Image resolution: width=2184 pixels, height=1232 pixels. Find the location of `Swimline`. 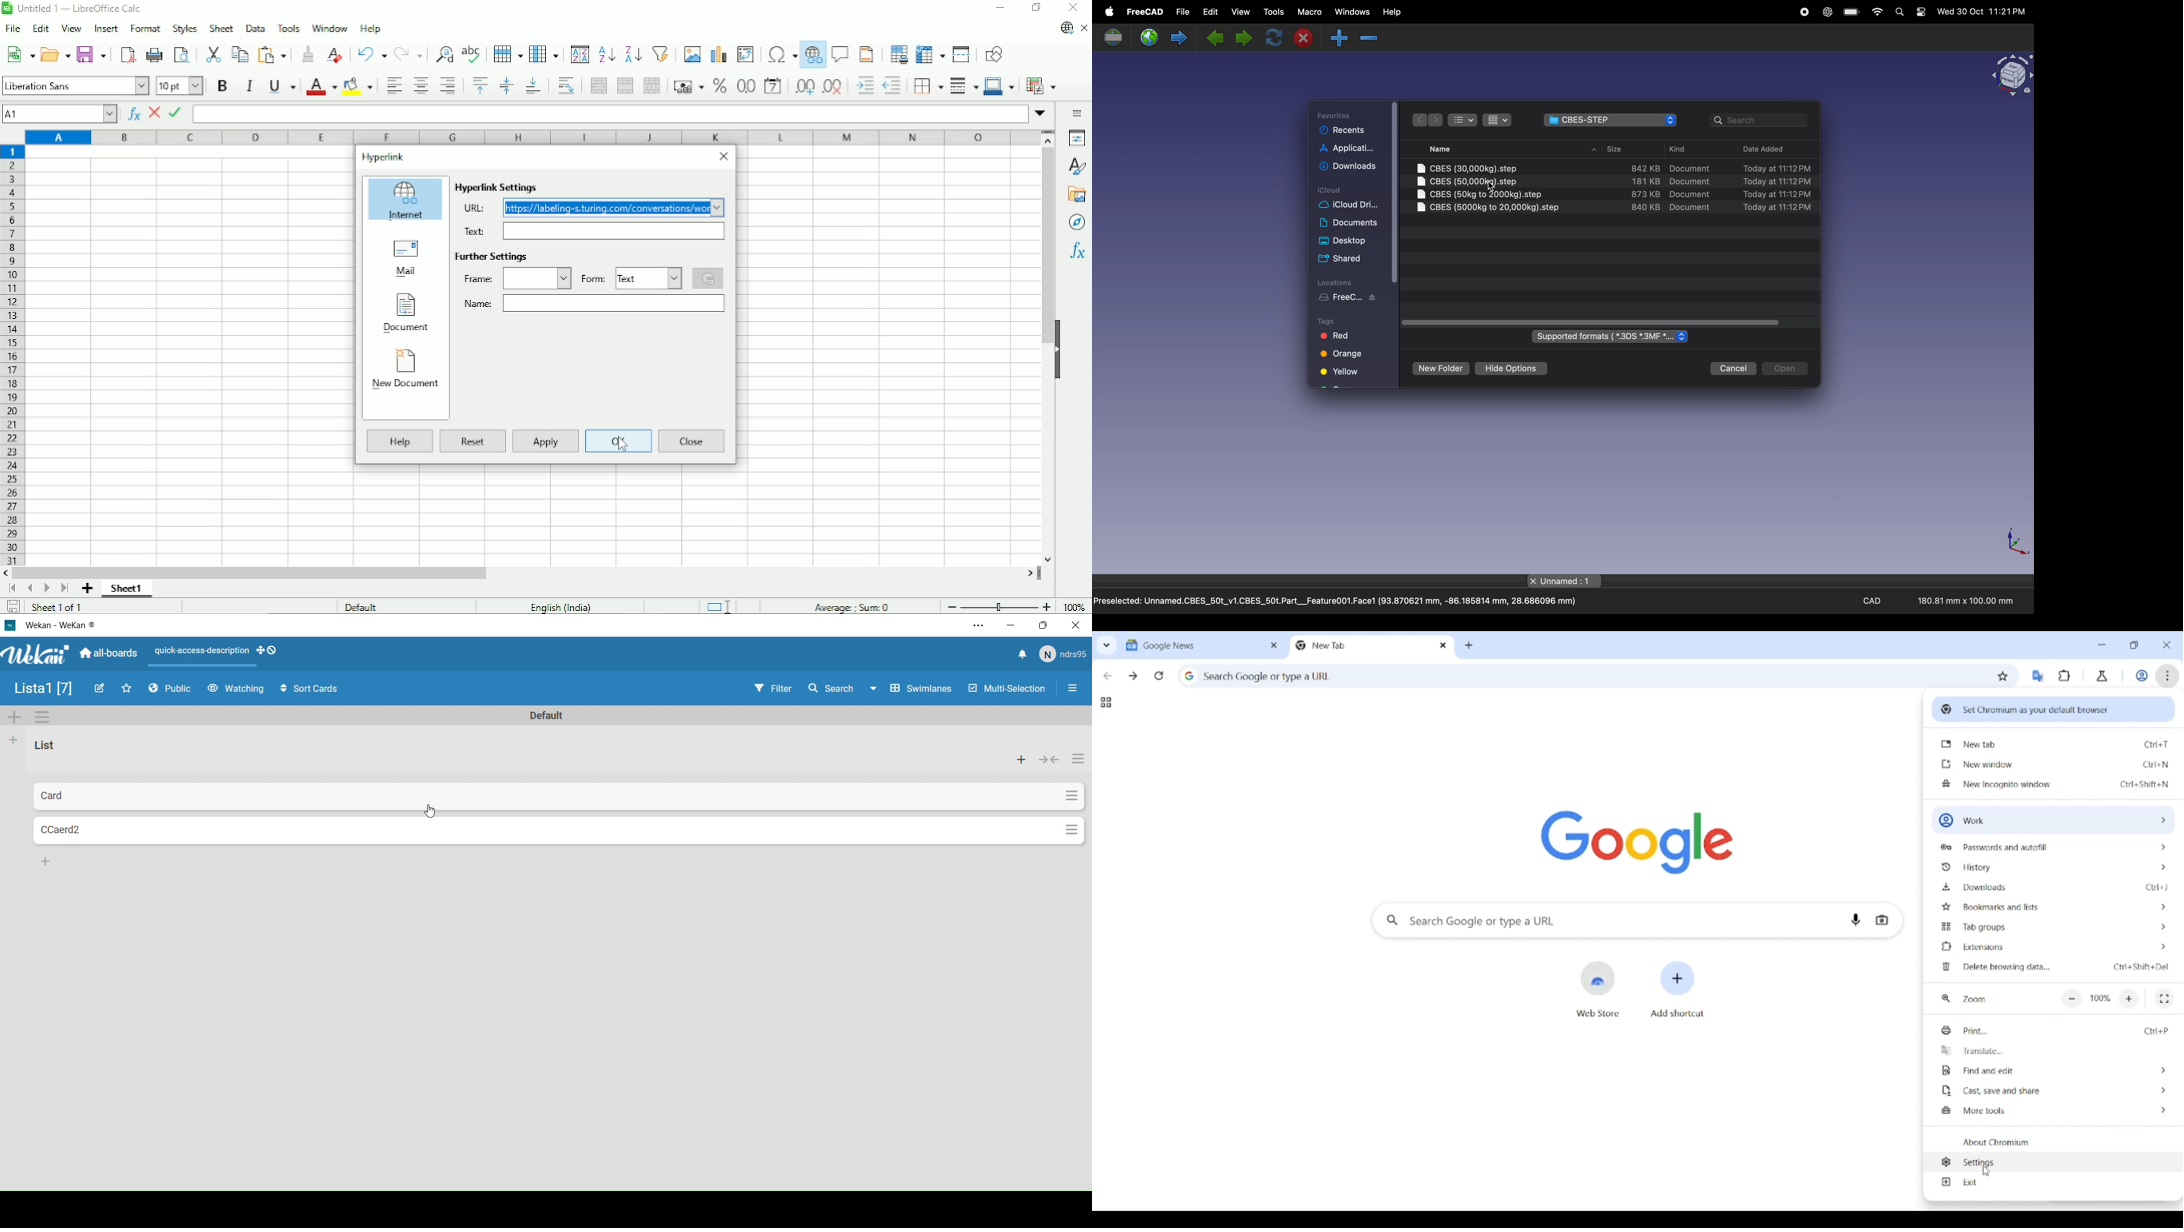

Swimline is located at coordinates (910, 690).